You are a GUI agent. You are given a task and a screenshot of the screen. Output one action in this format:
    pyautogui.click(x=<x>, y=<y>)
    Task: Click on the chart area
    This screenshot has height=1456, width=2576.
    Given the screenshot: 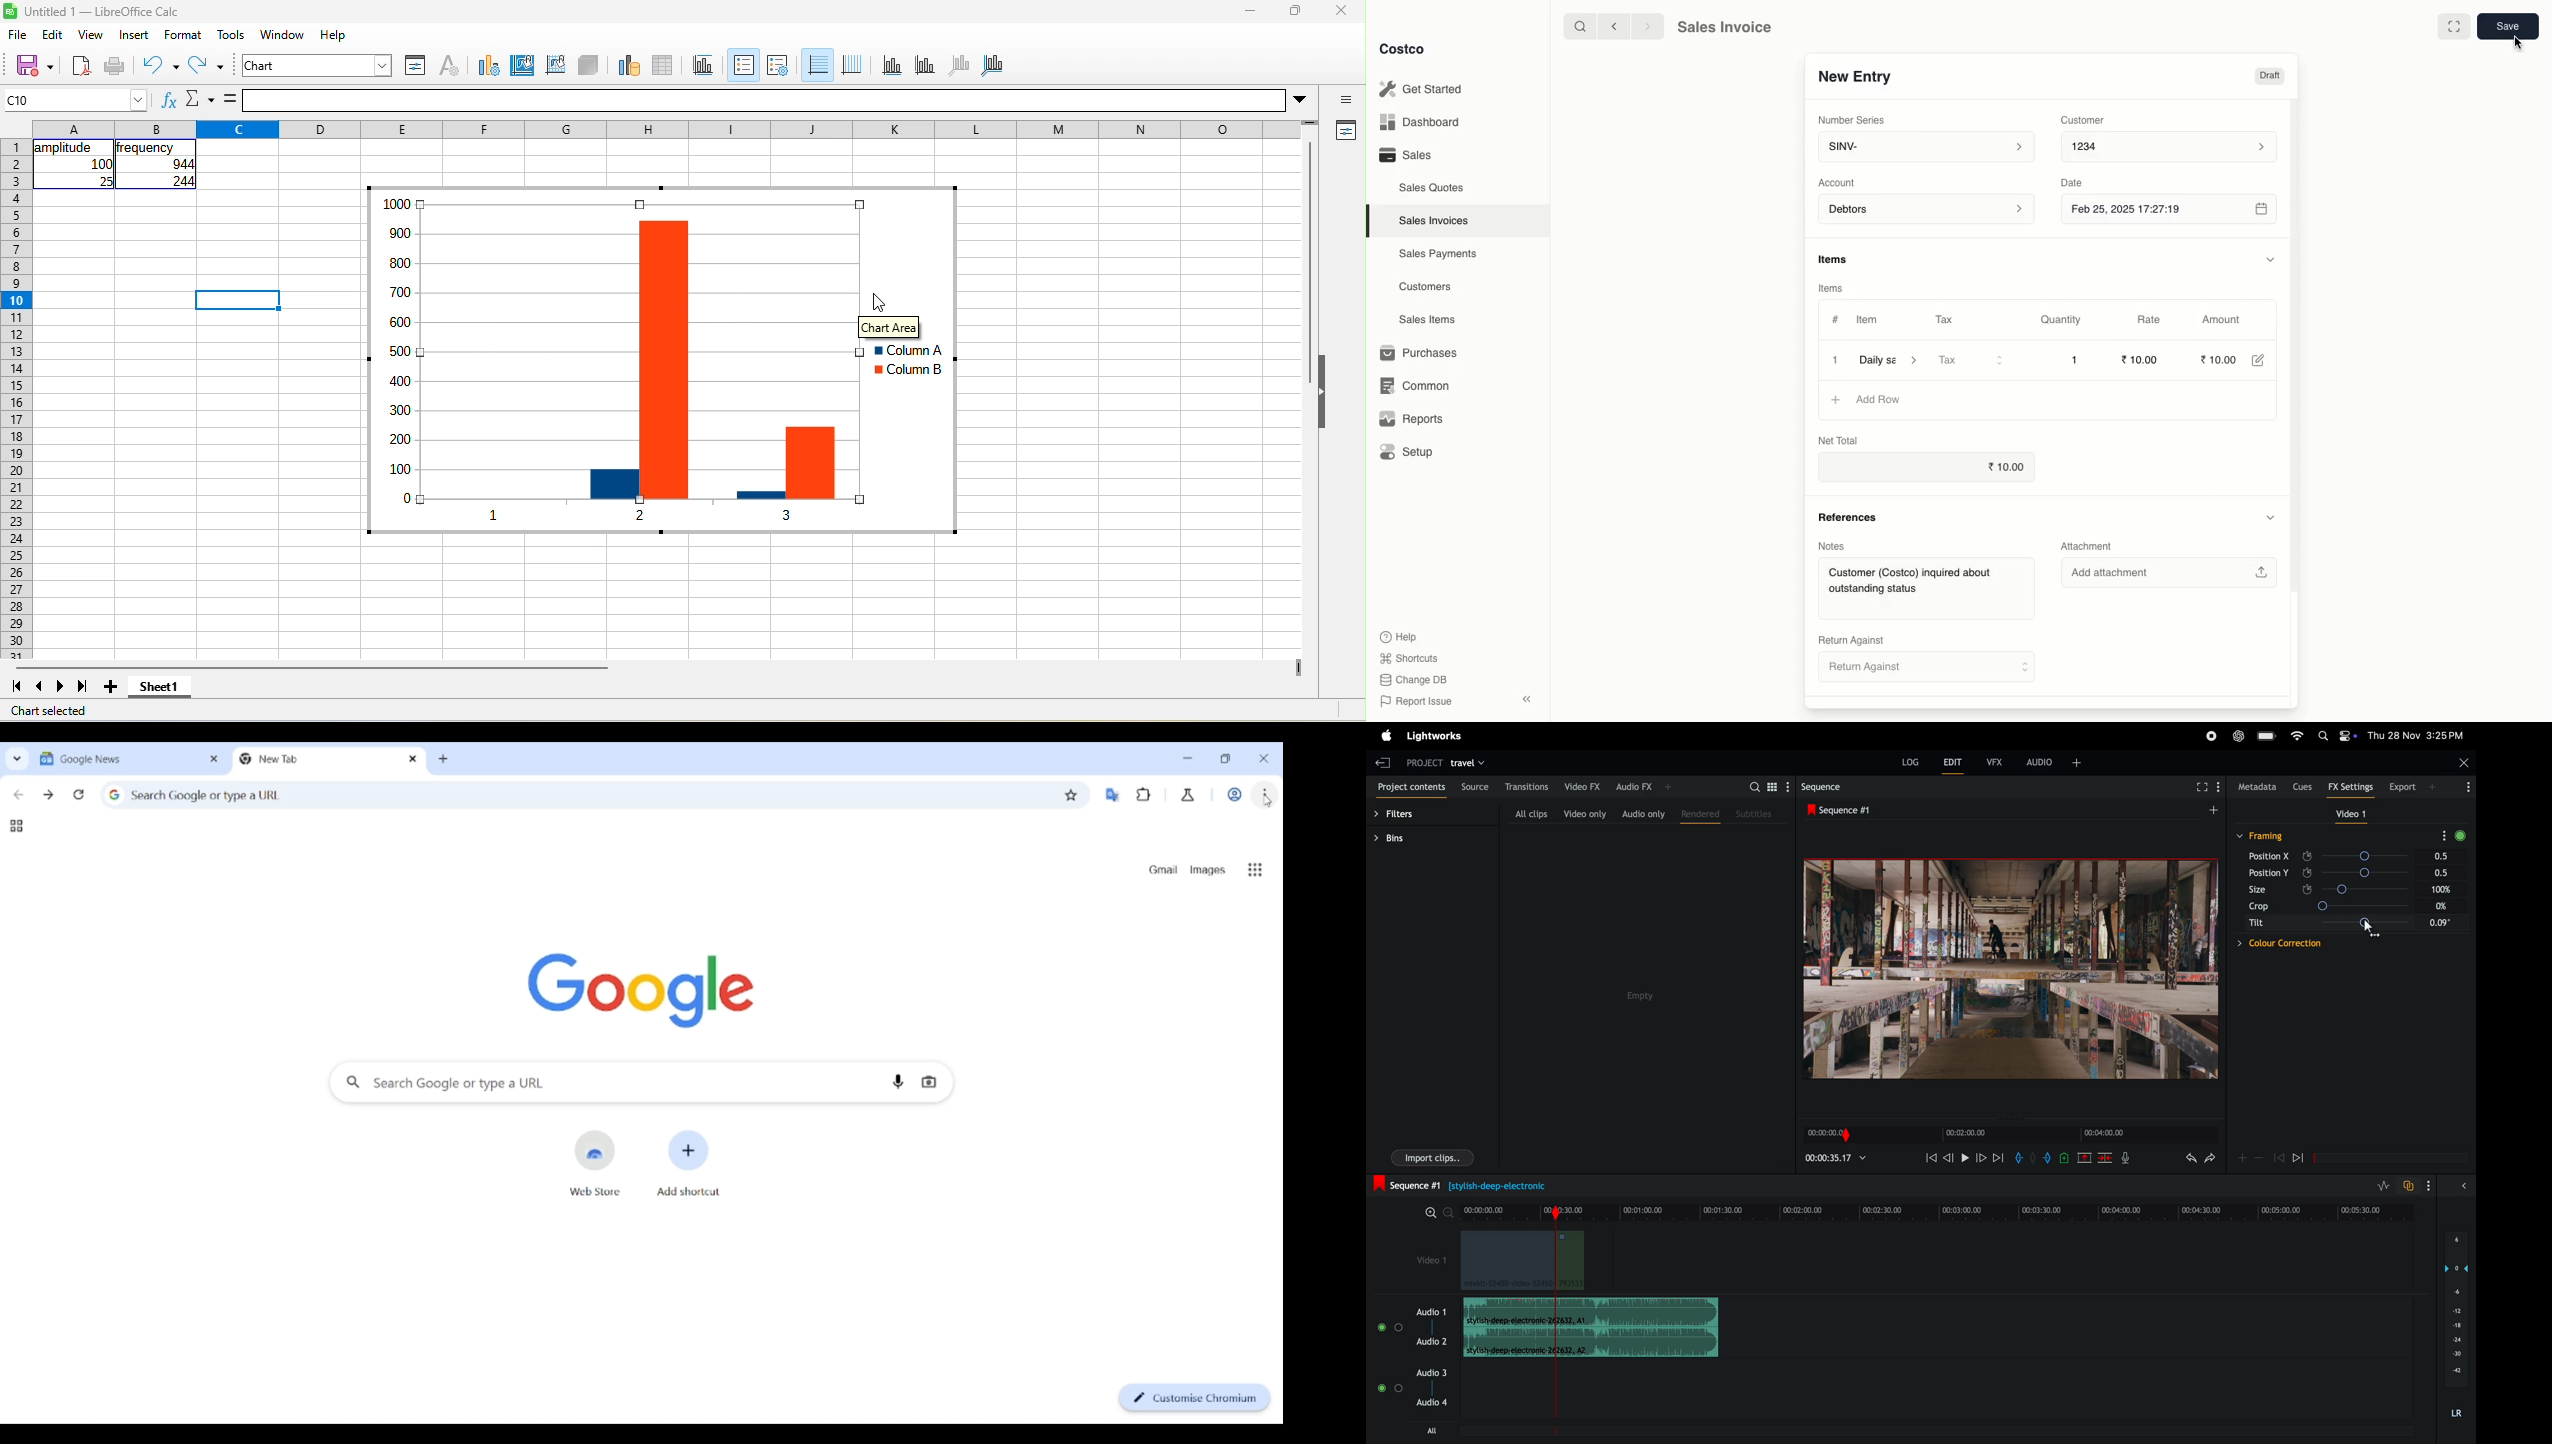 What is the action you would take?
    pyautogui.click(x=890, y=327)
    